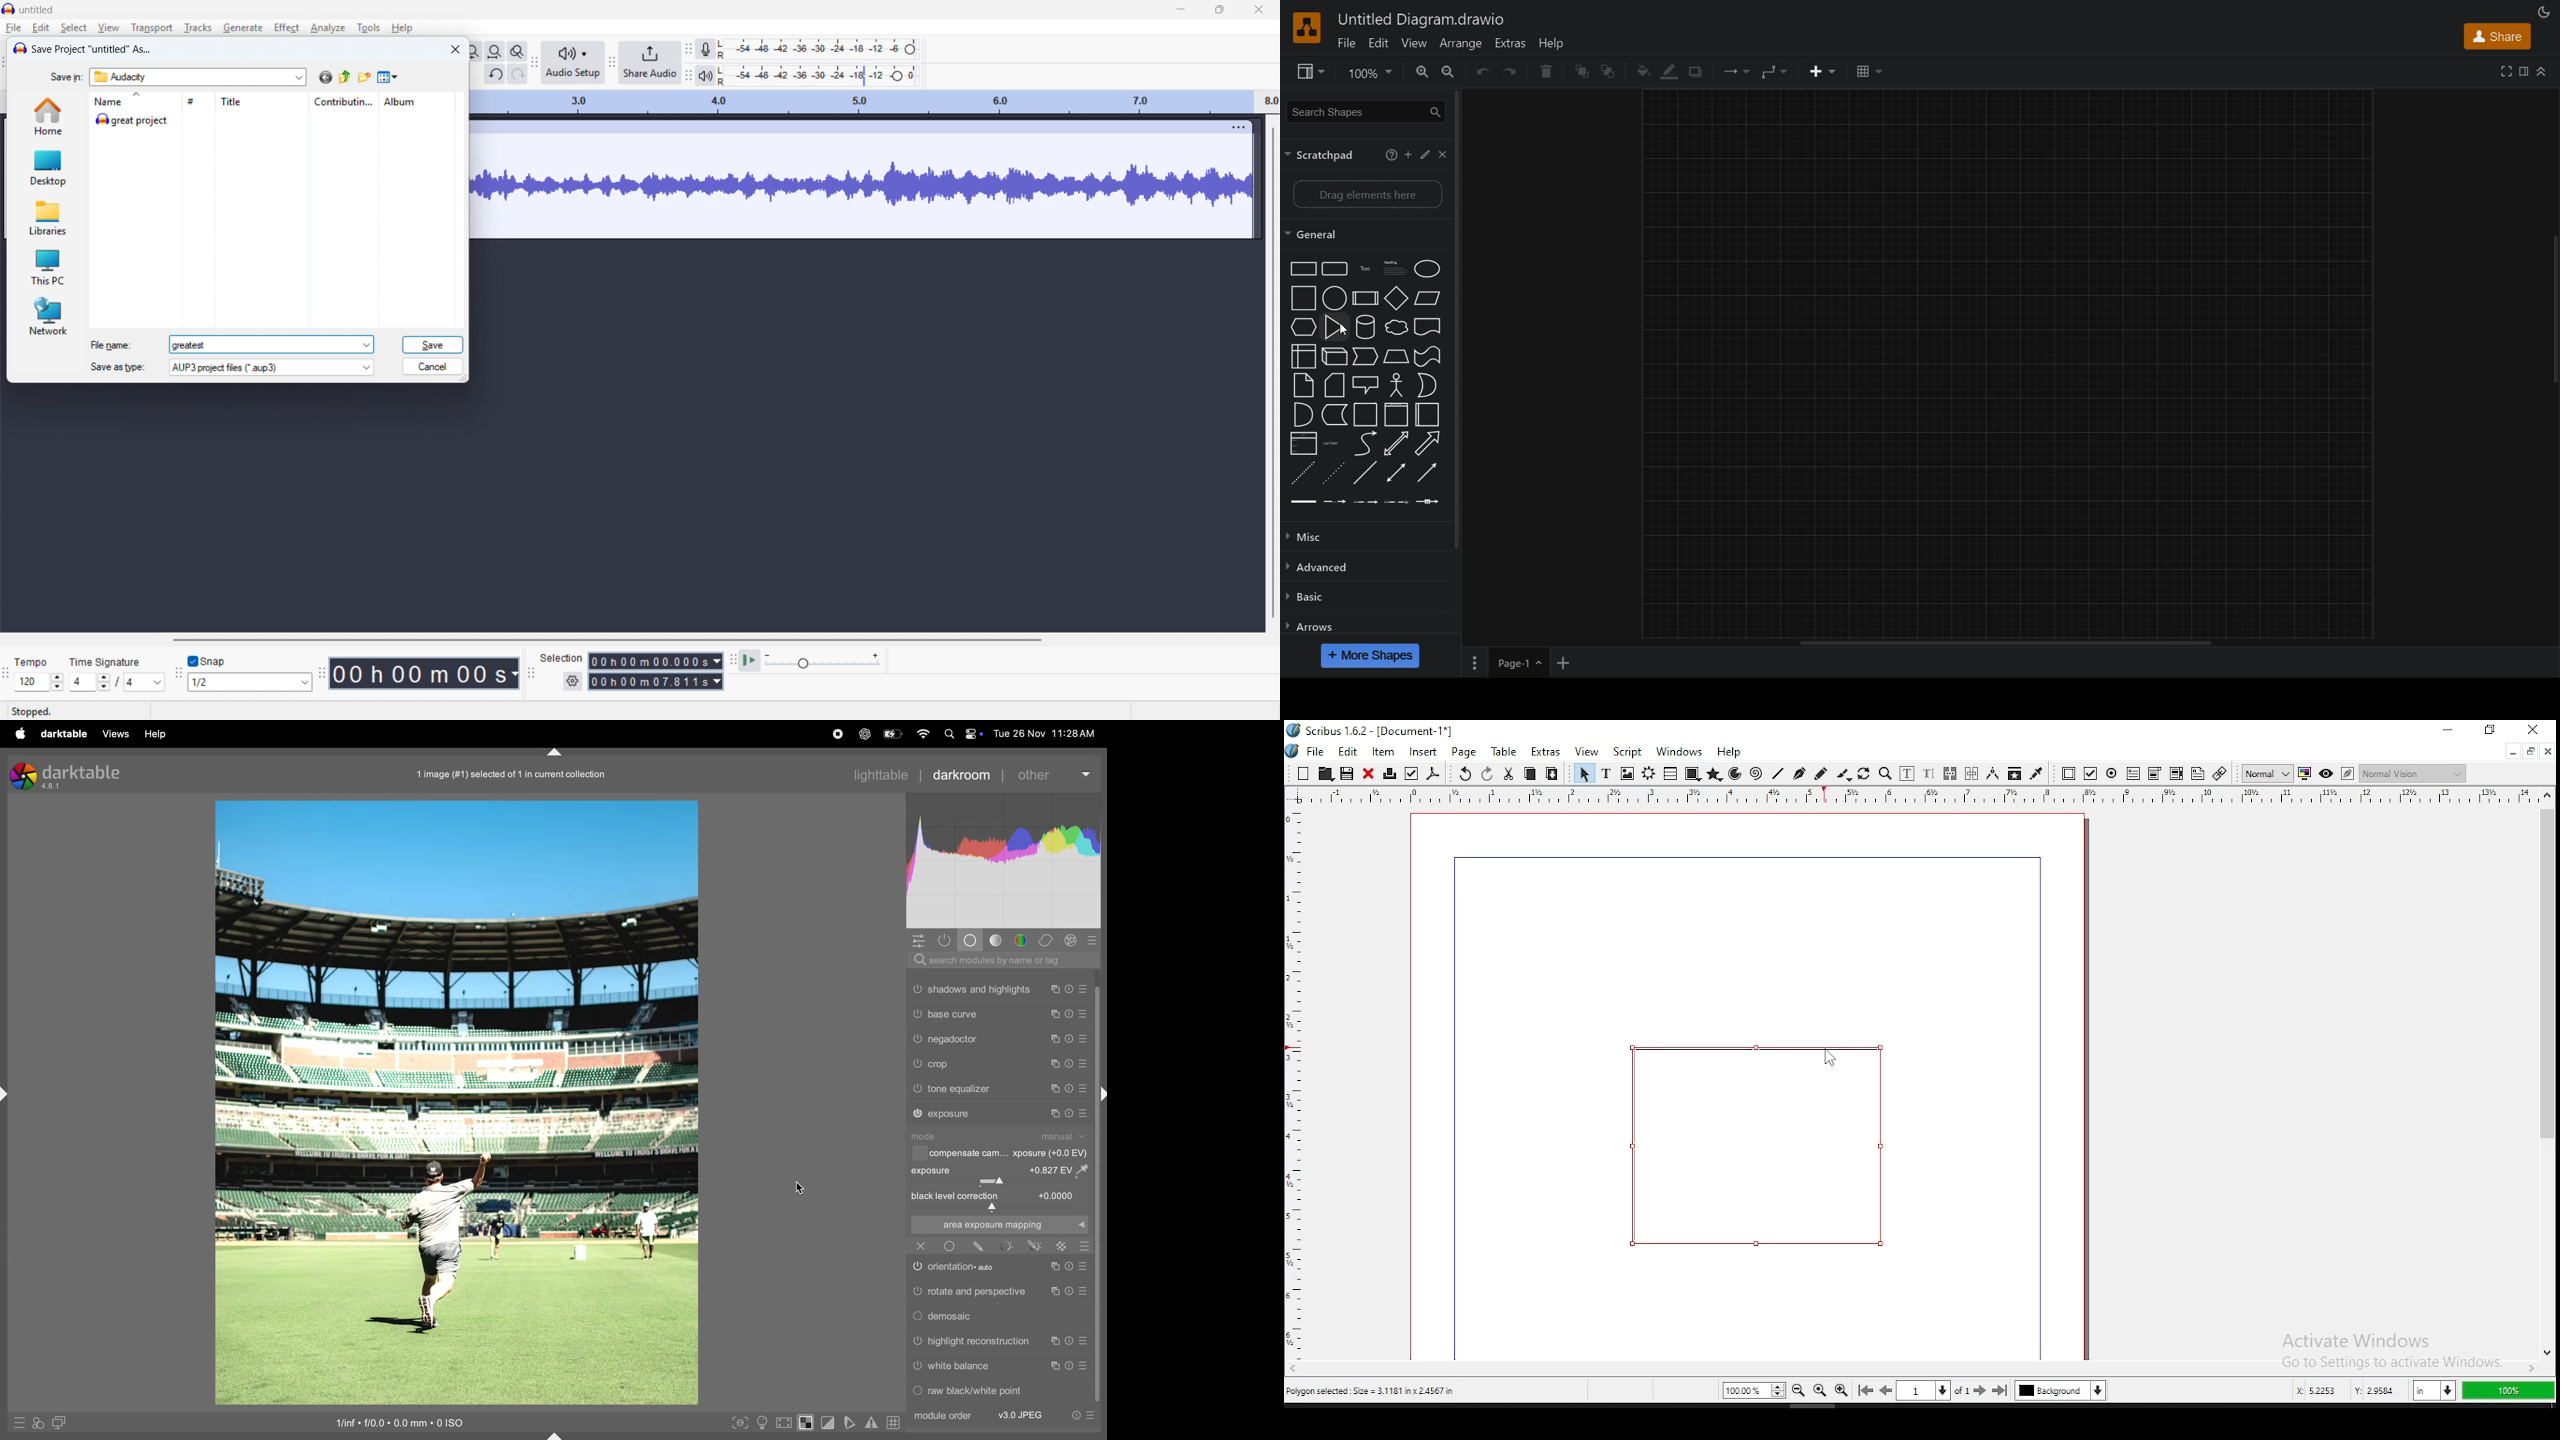  I want to click on Exposure , so click(932, 1170).